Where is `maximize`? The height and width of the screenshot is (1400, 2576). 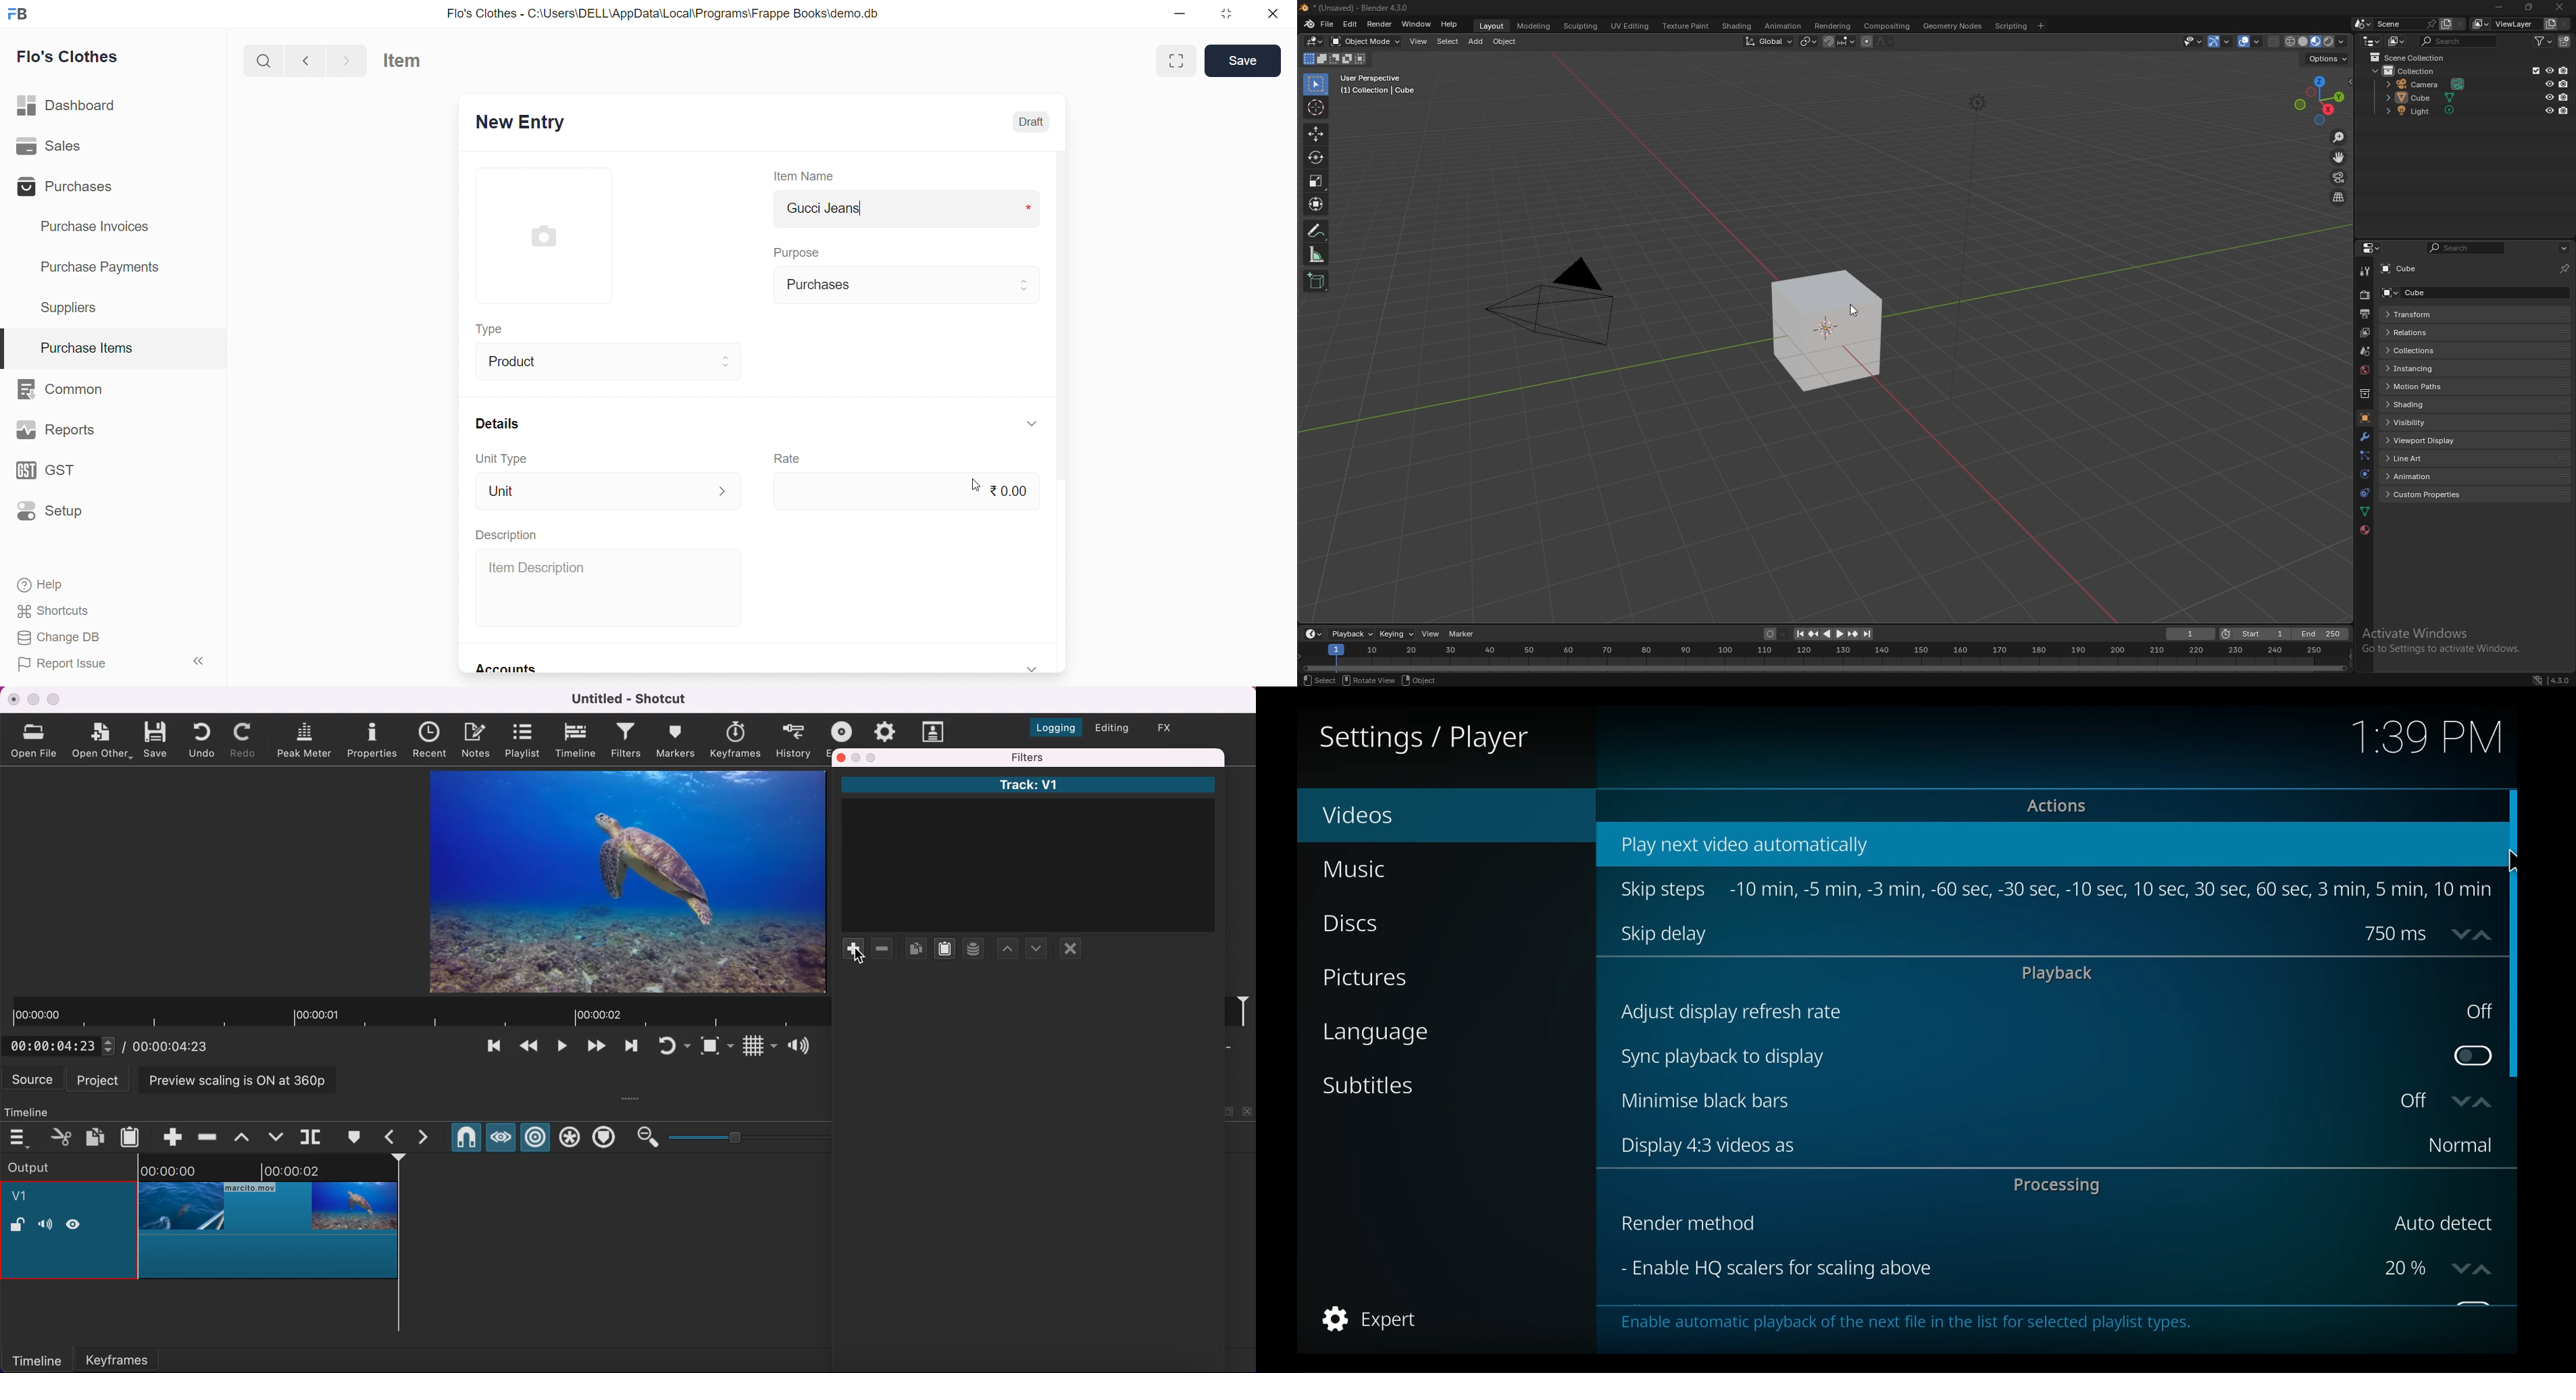 maximize is located at coordinates (873, 757).